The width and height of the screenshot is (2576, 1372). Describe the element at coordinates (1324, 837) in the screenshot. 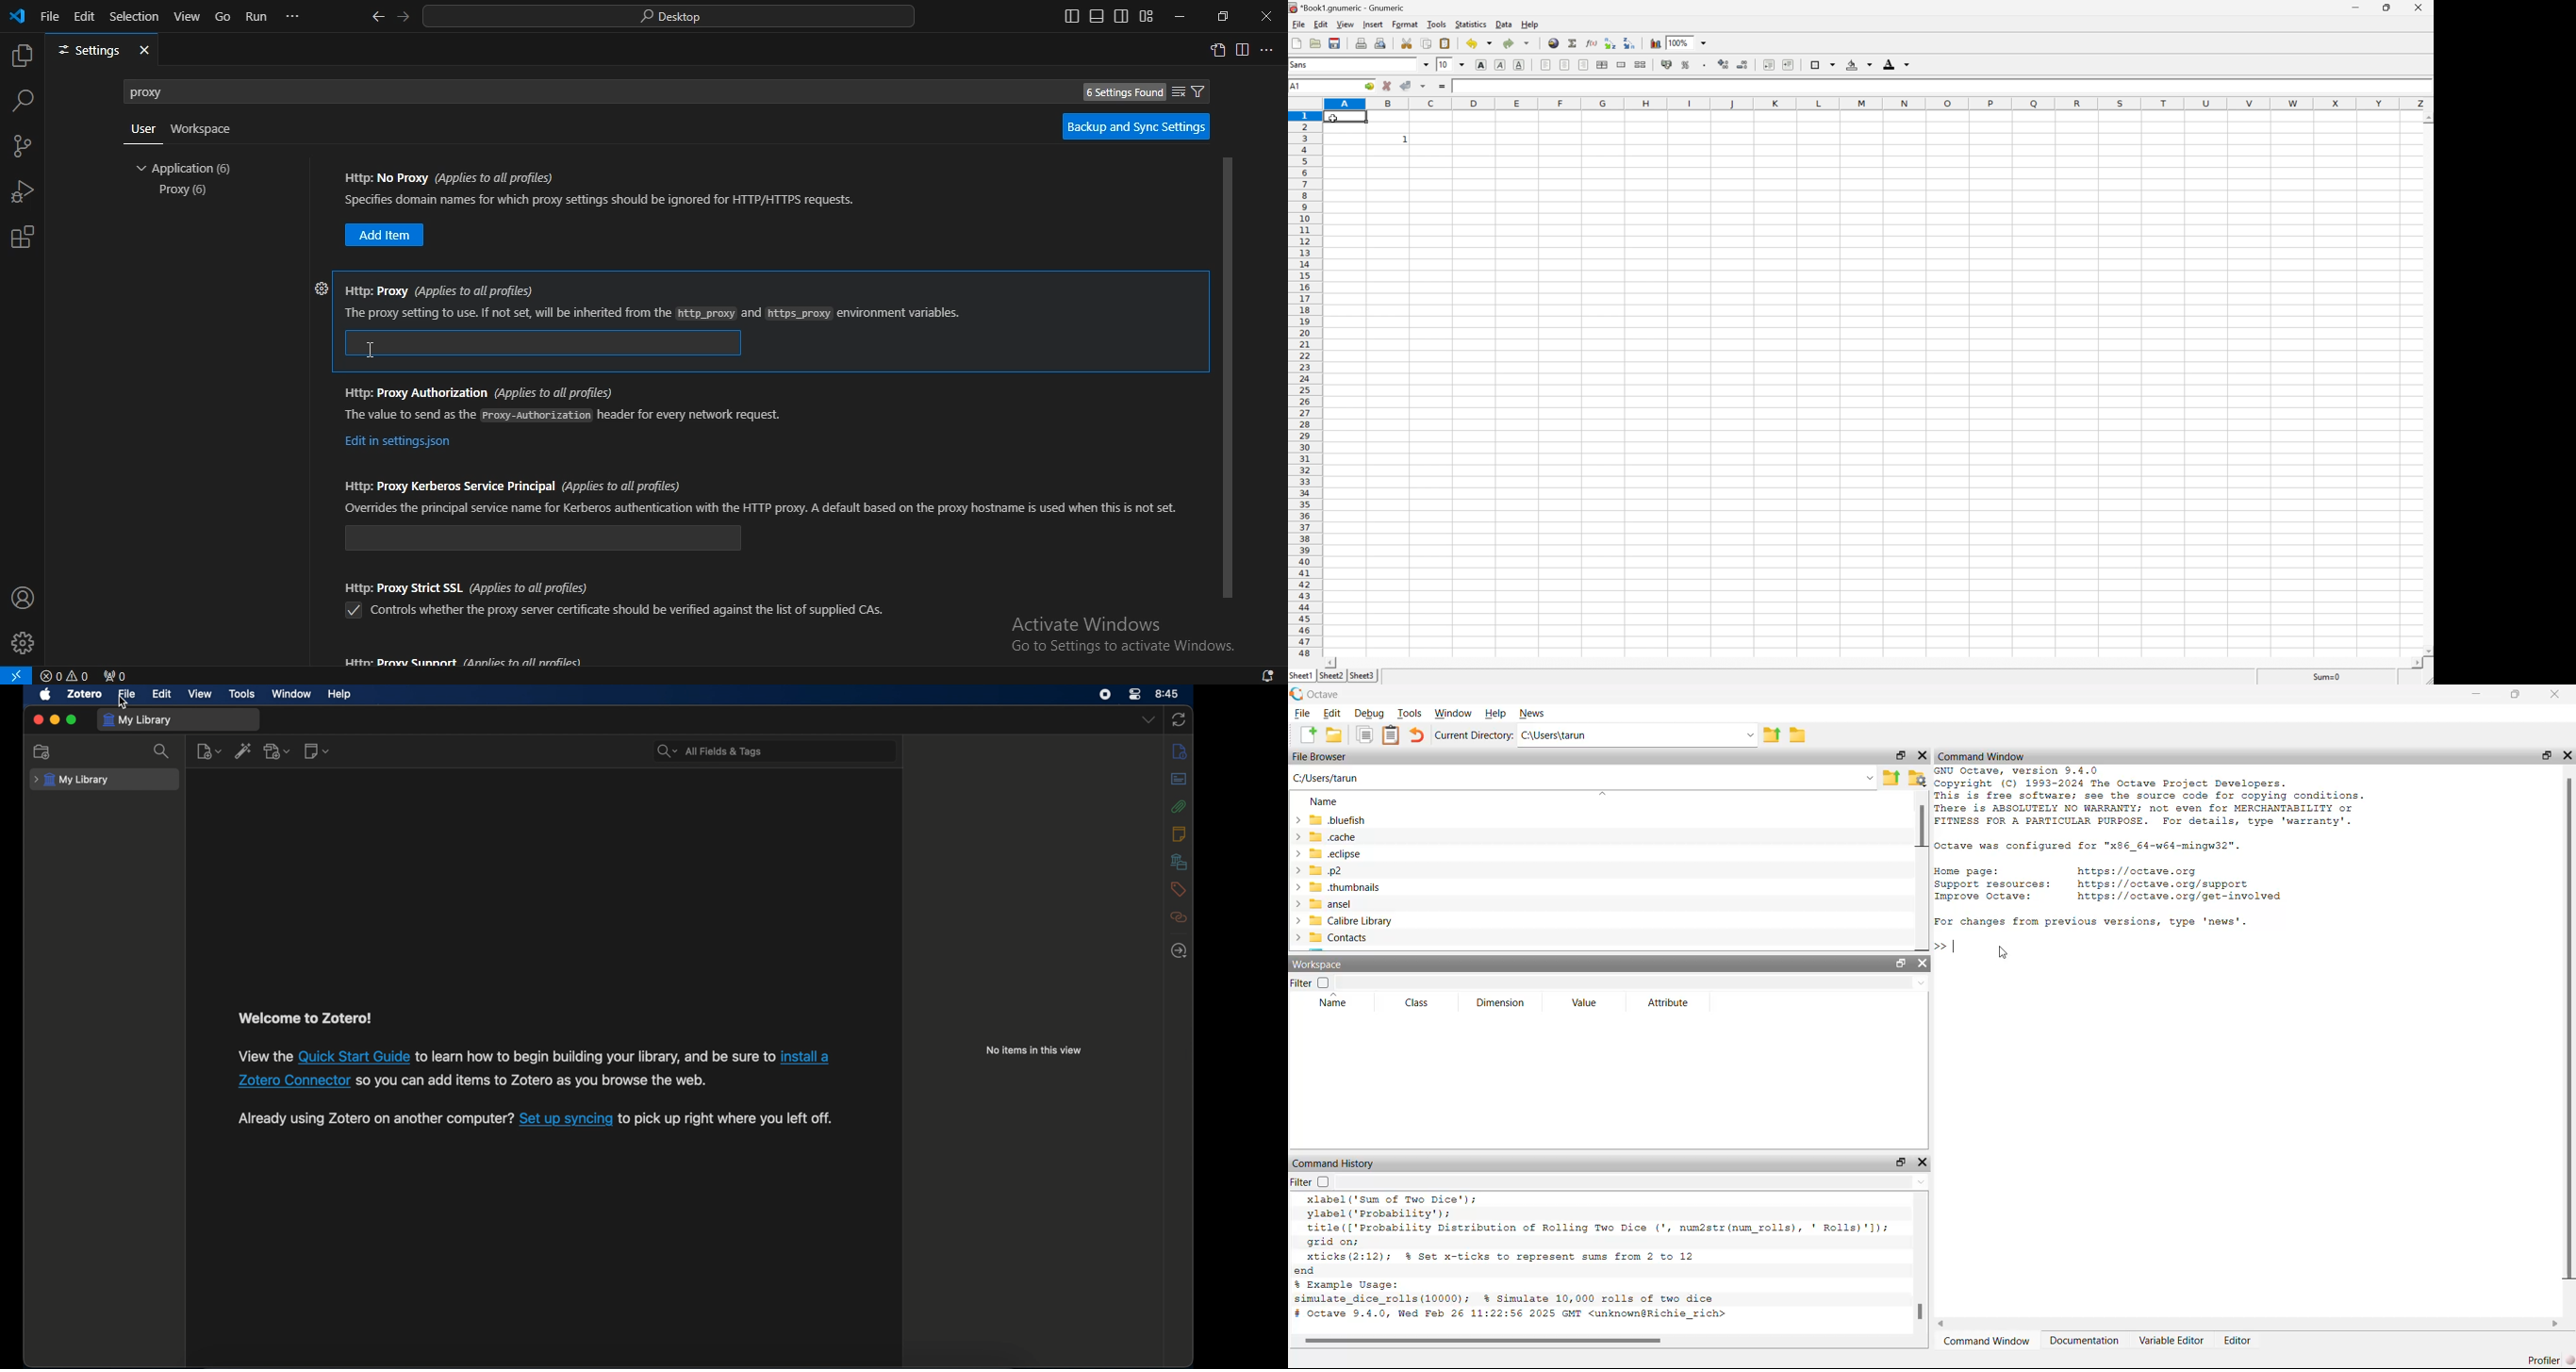

I see `.cache` at that location.